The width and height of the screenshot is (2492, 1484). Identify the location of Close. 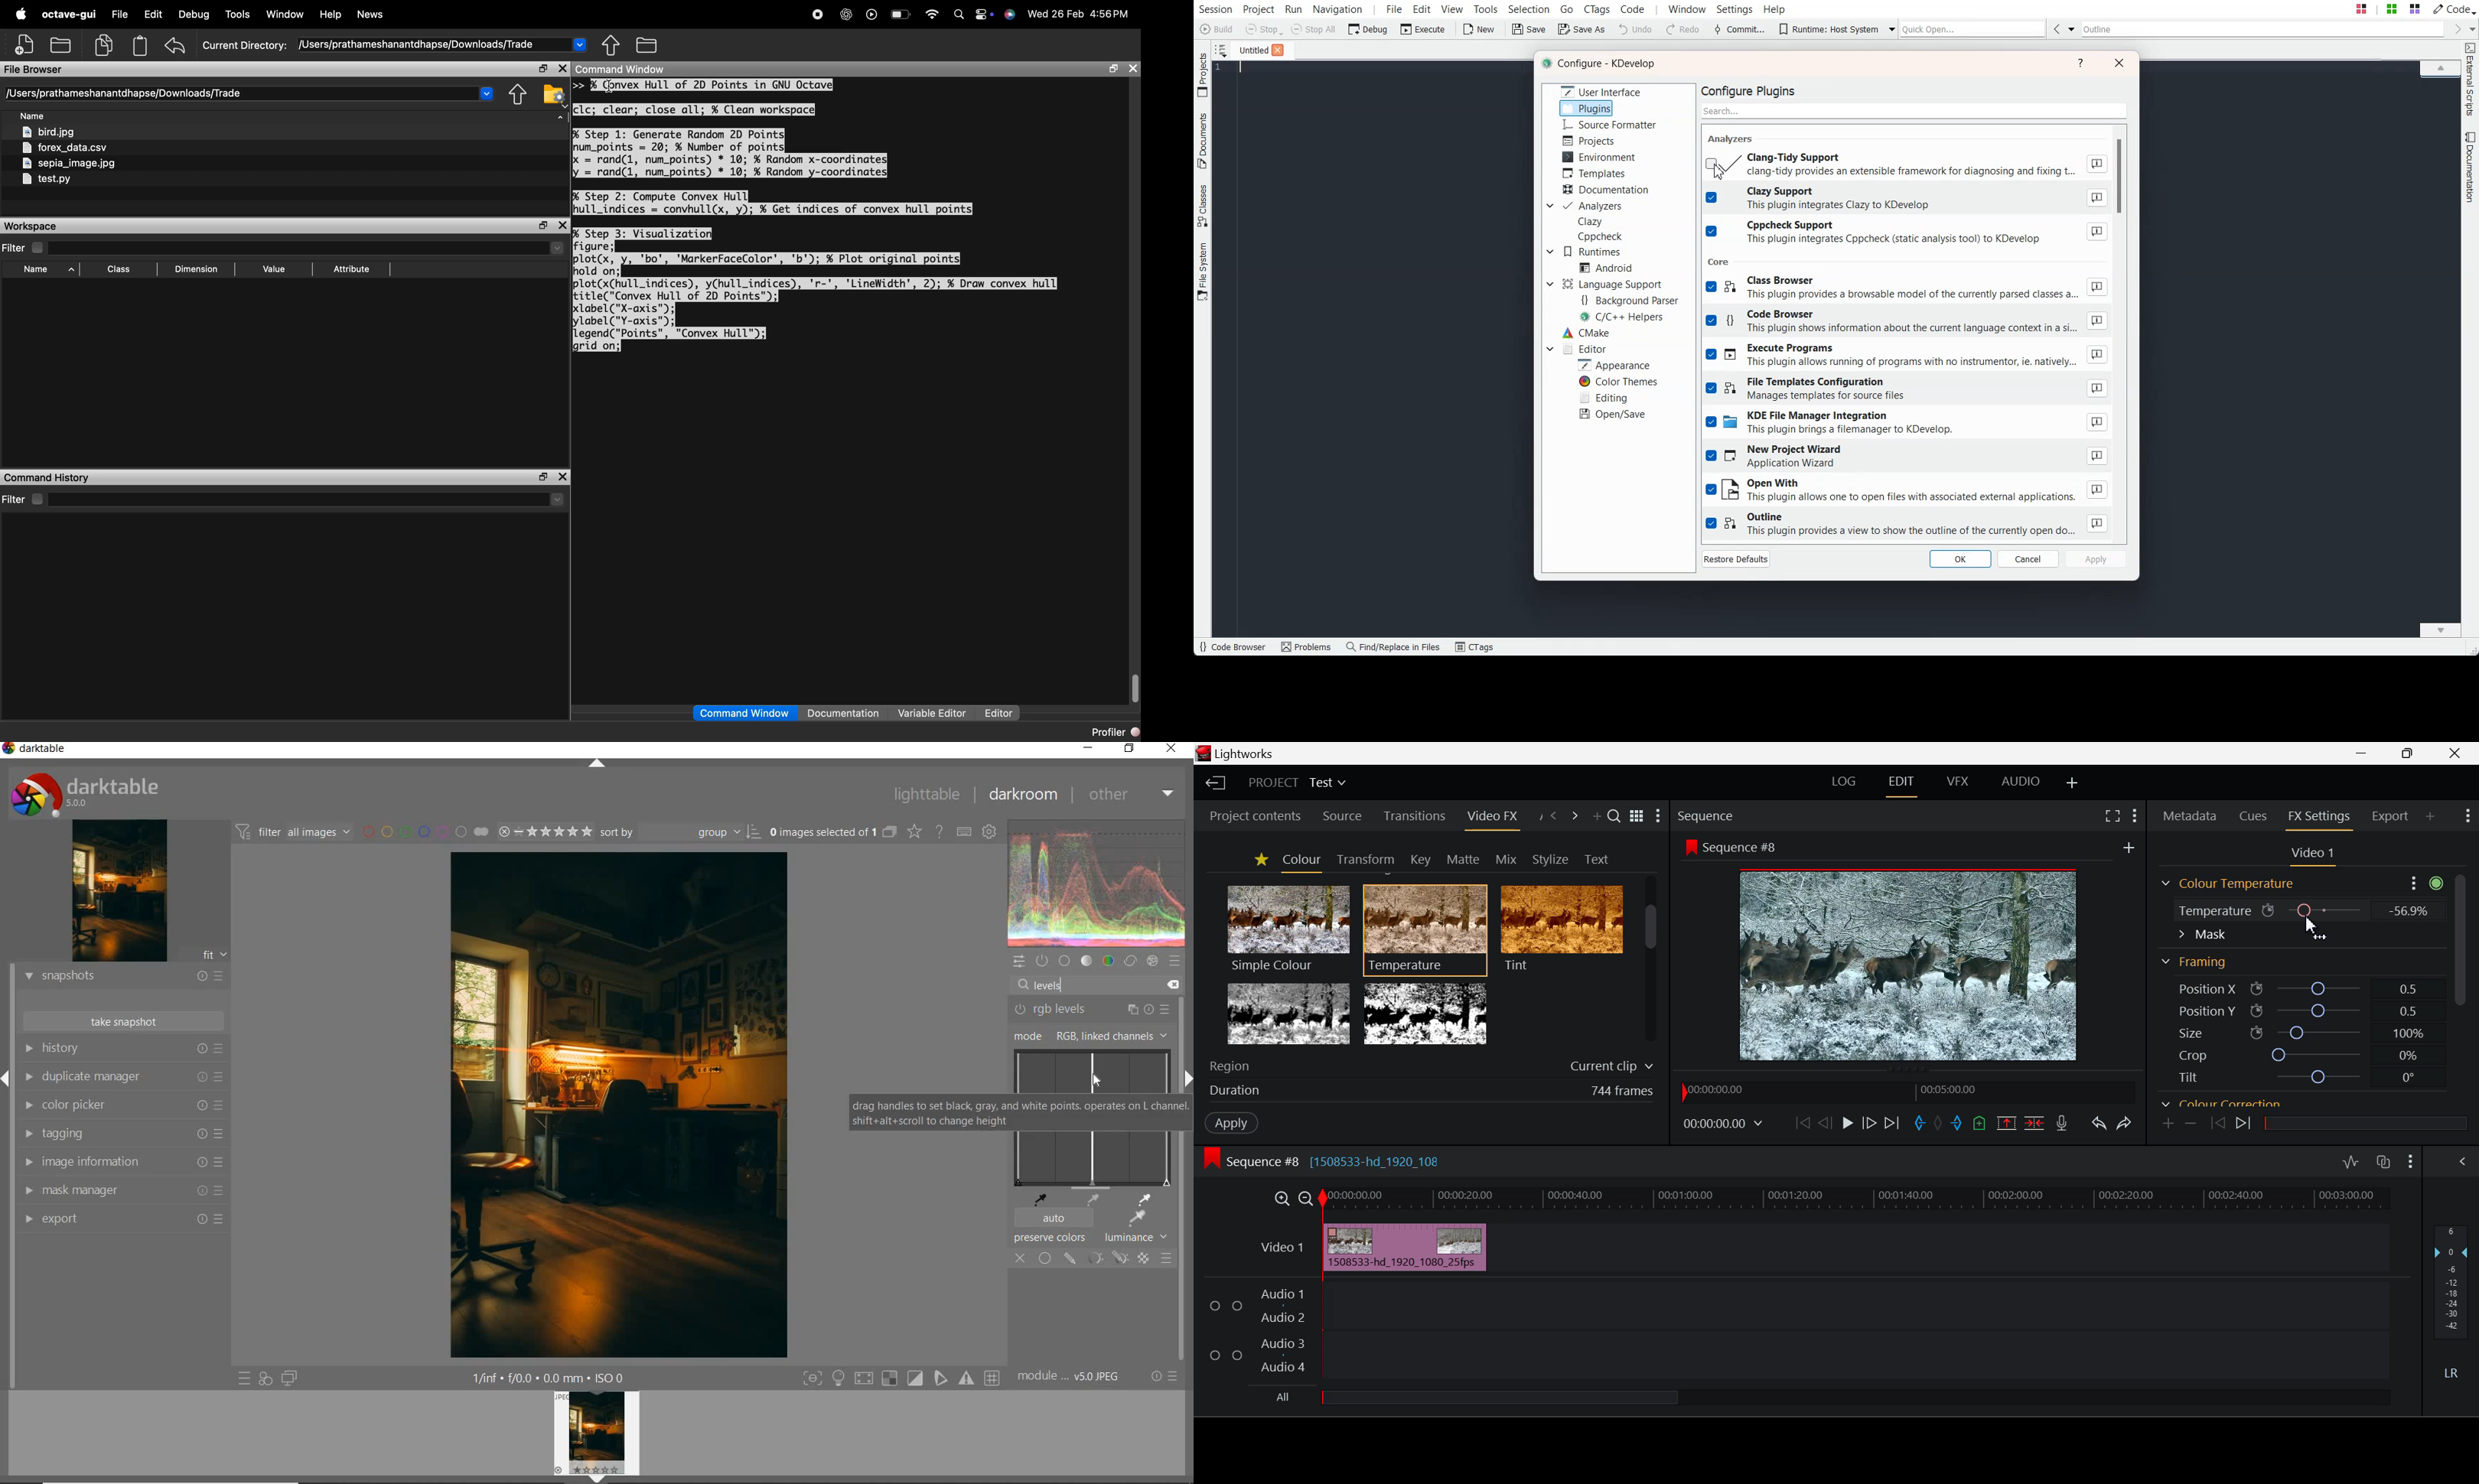
(2455, 752).